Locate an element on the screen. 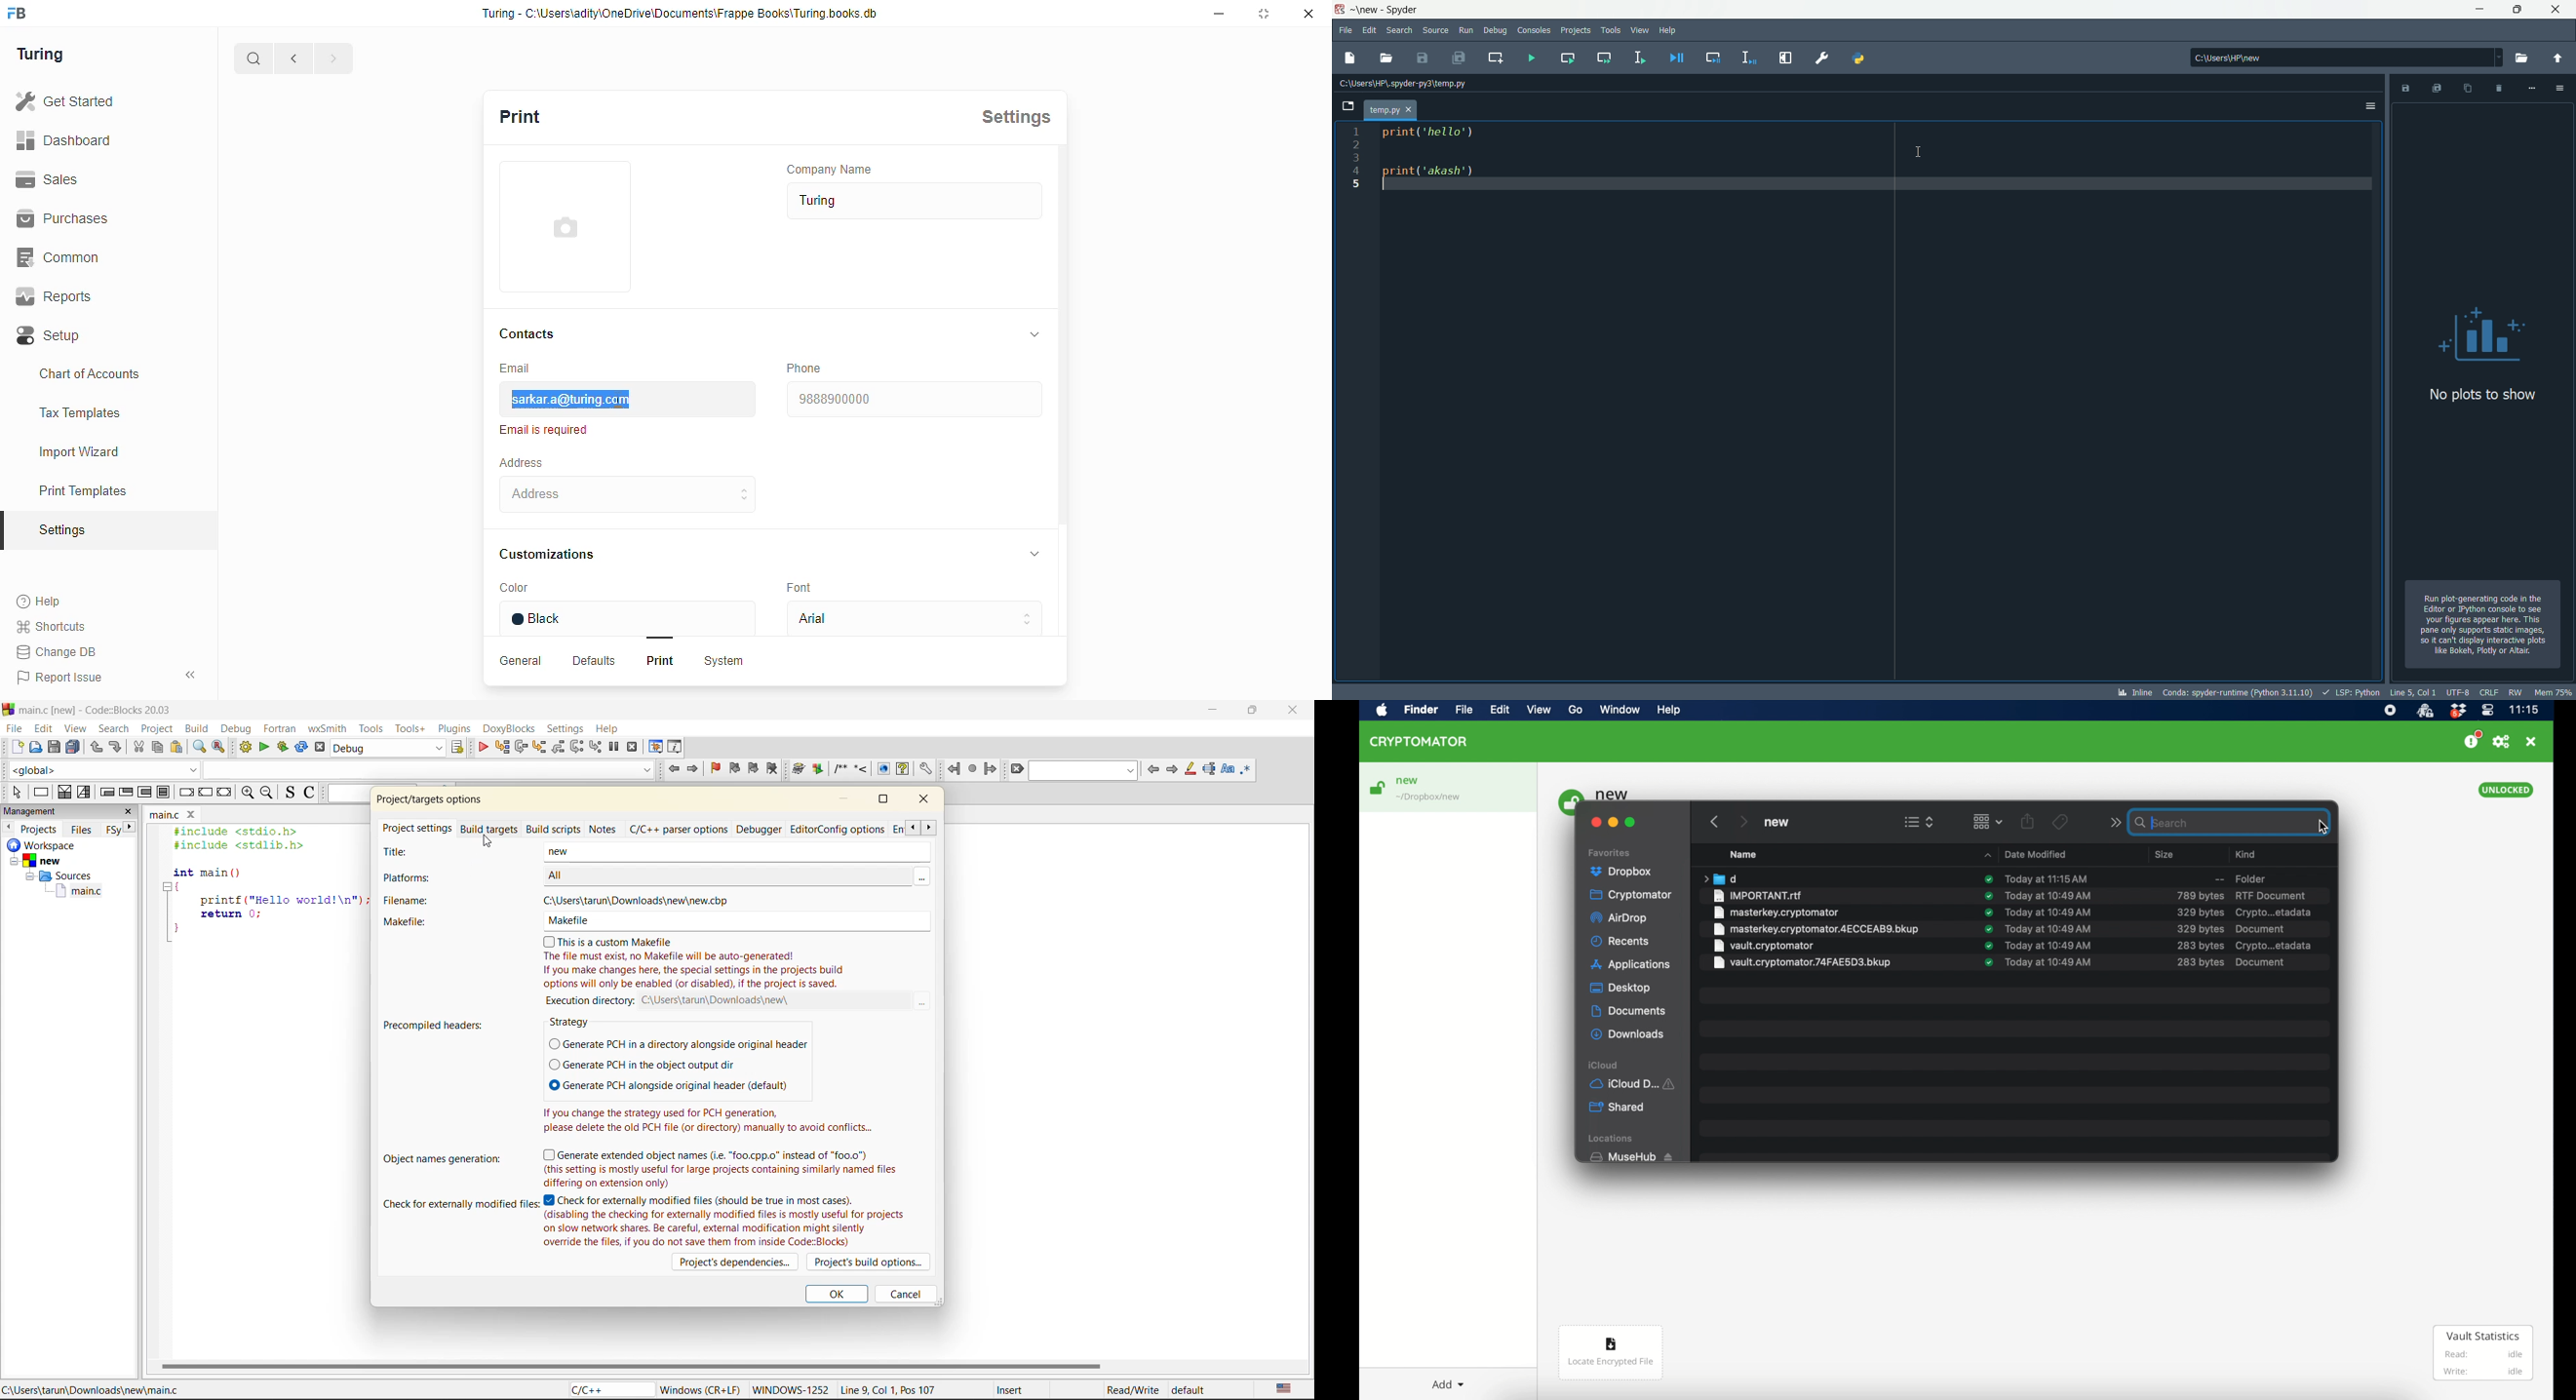 Image resolution: width=2576 pixels, height=1400 pixels. Ci\Users\HP\new is located at coordinates (2332, 57).